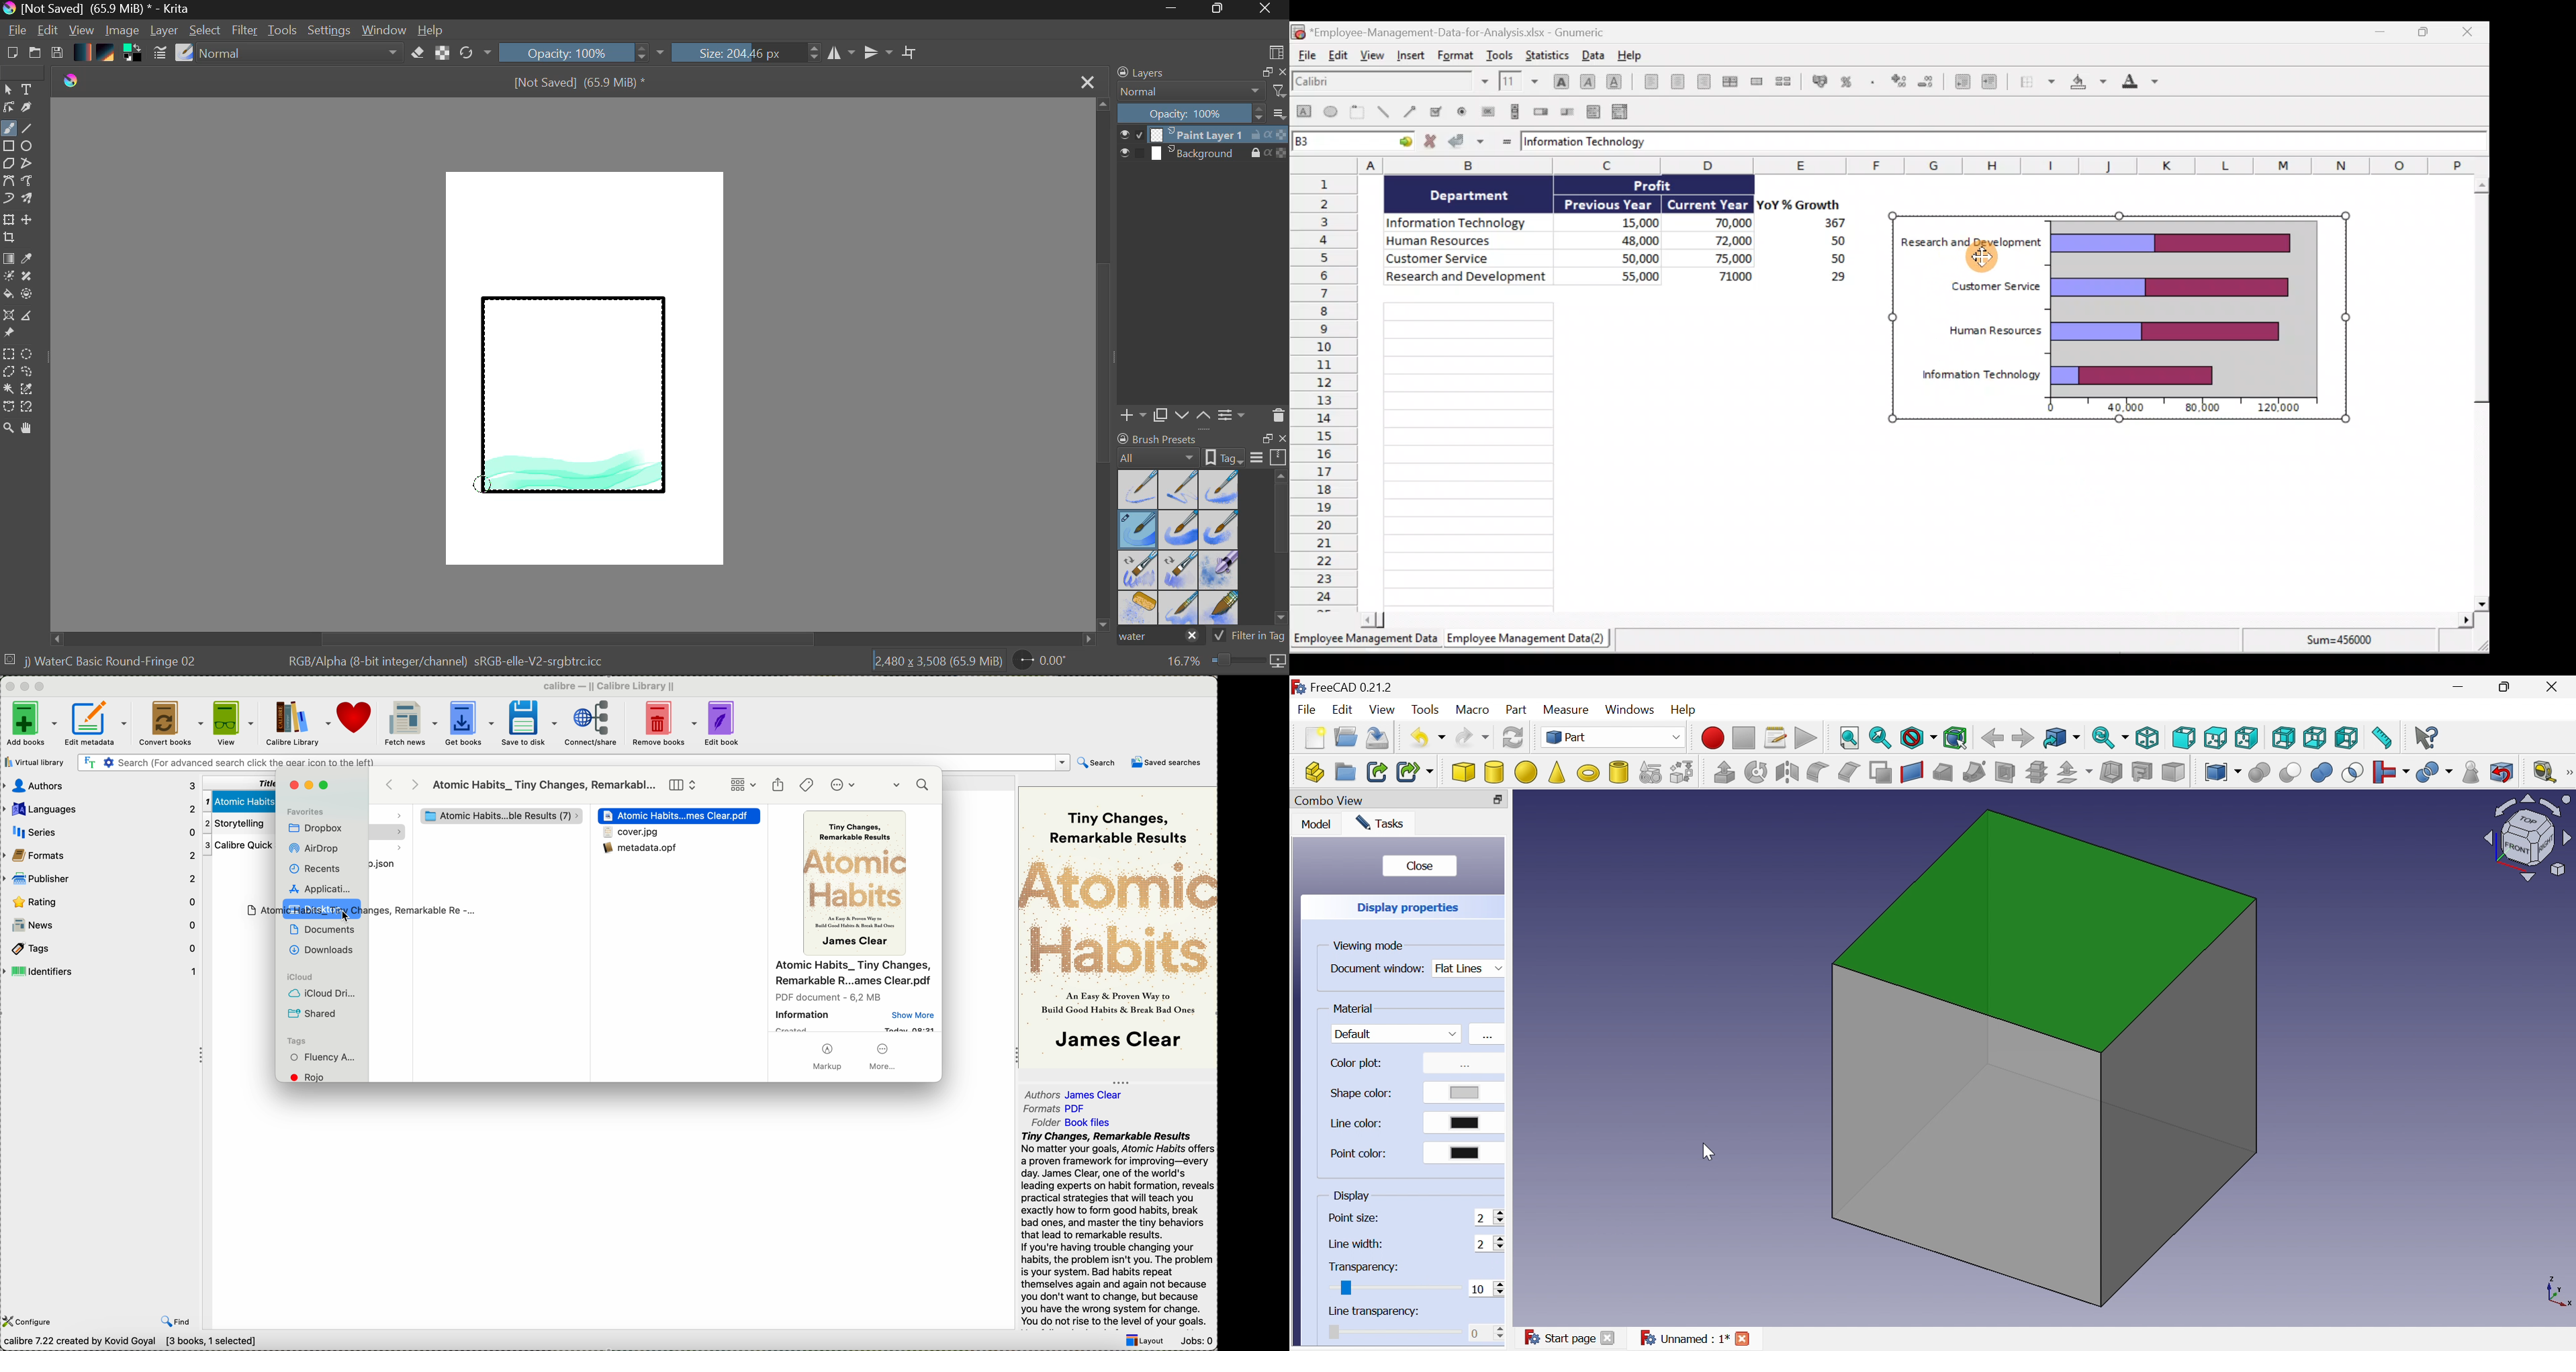  What do you see at coordinates (911, 52) in the screenshot?
I see `Crop` at bounding box center [911, 52].